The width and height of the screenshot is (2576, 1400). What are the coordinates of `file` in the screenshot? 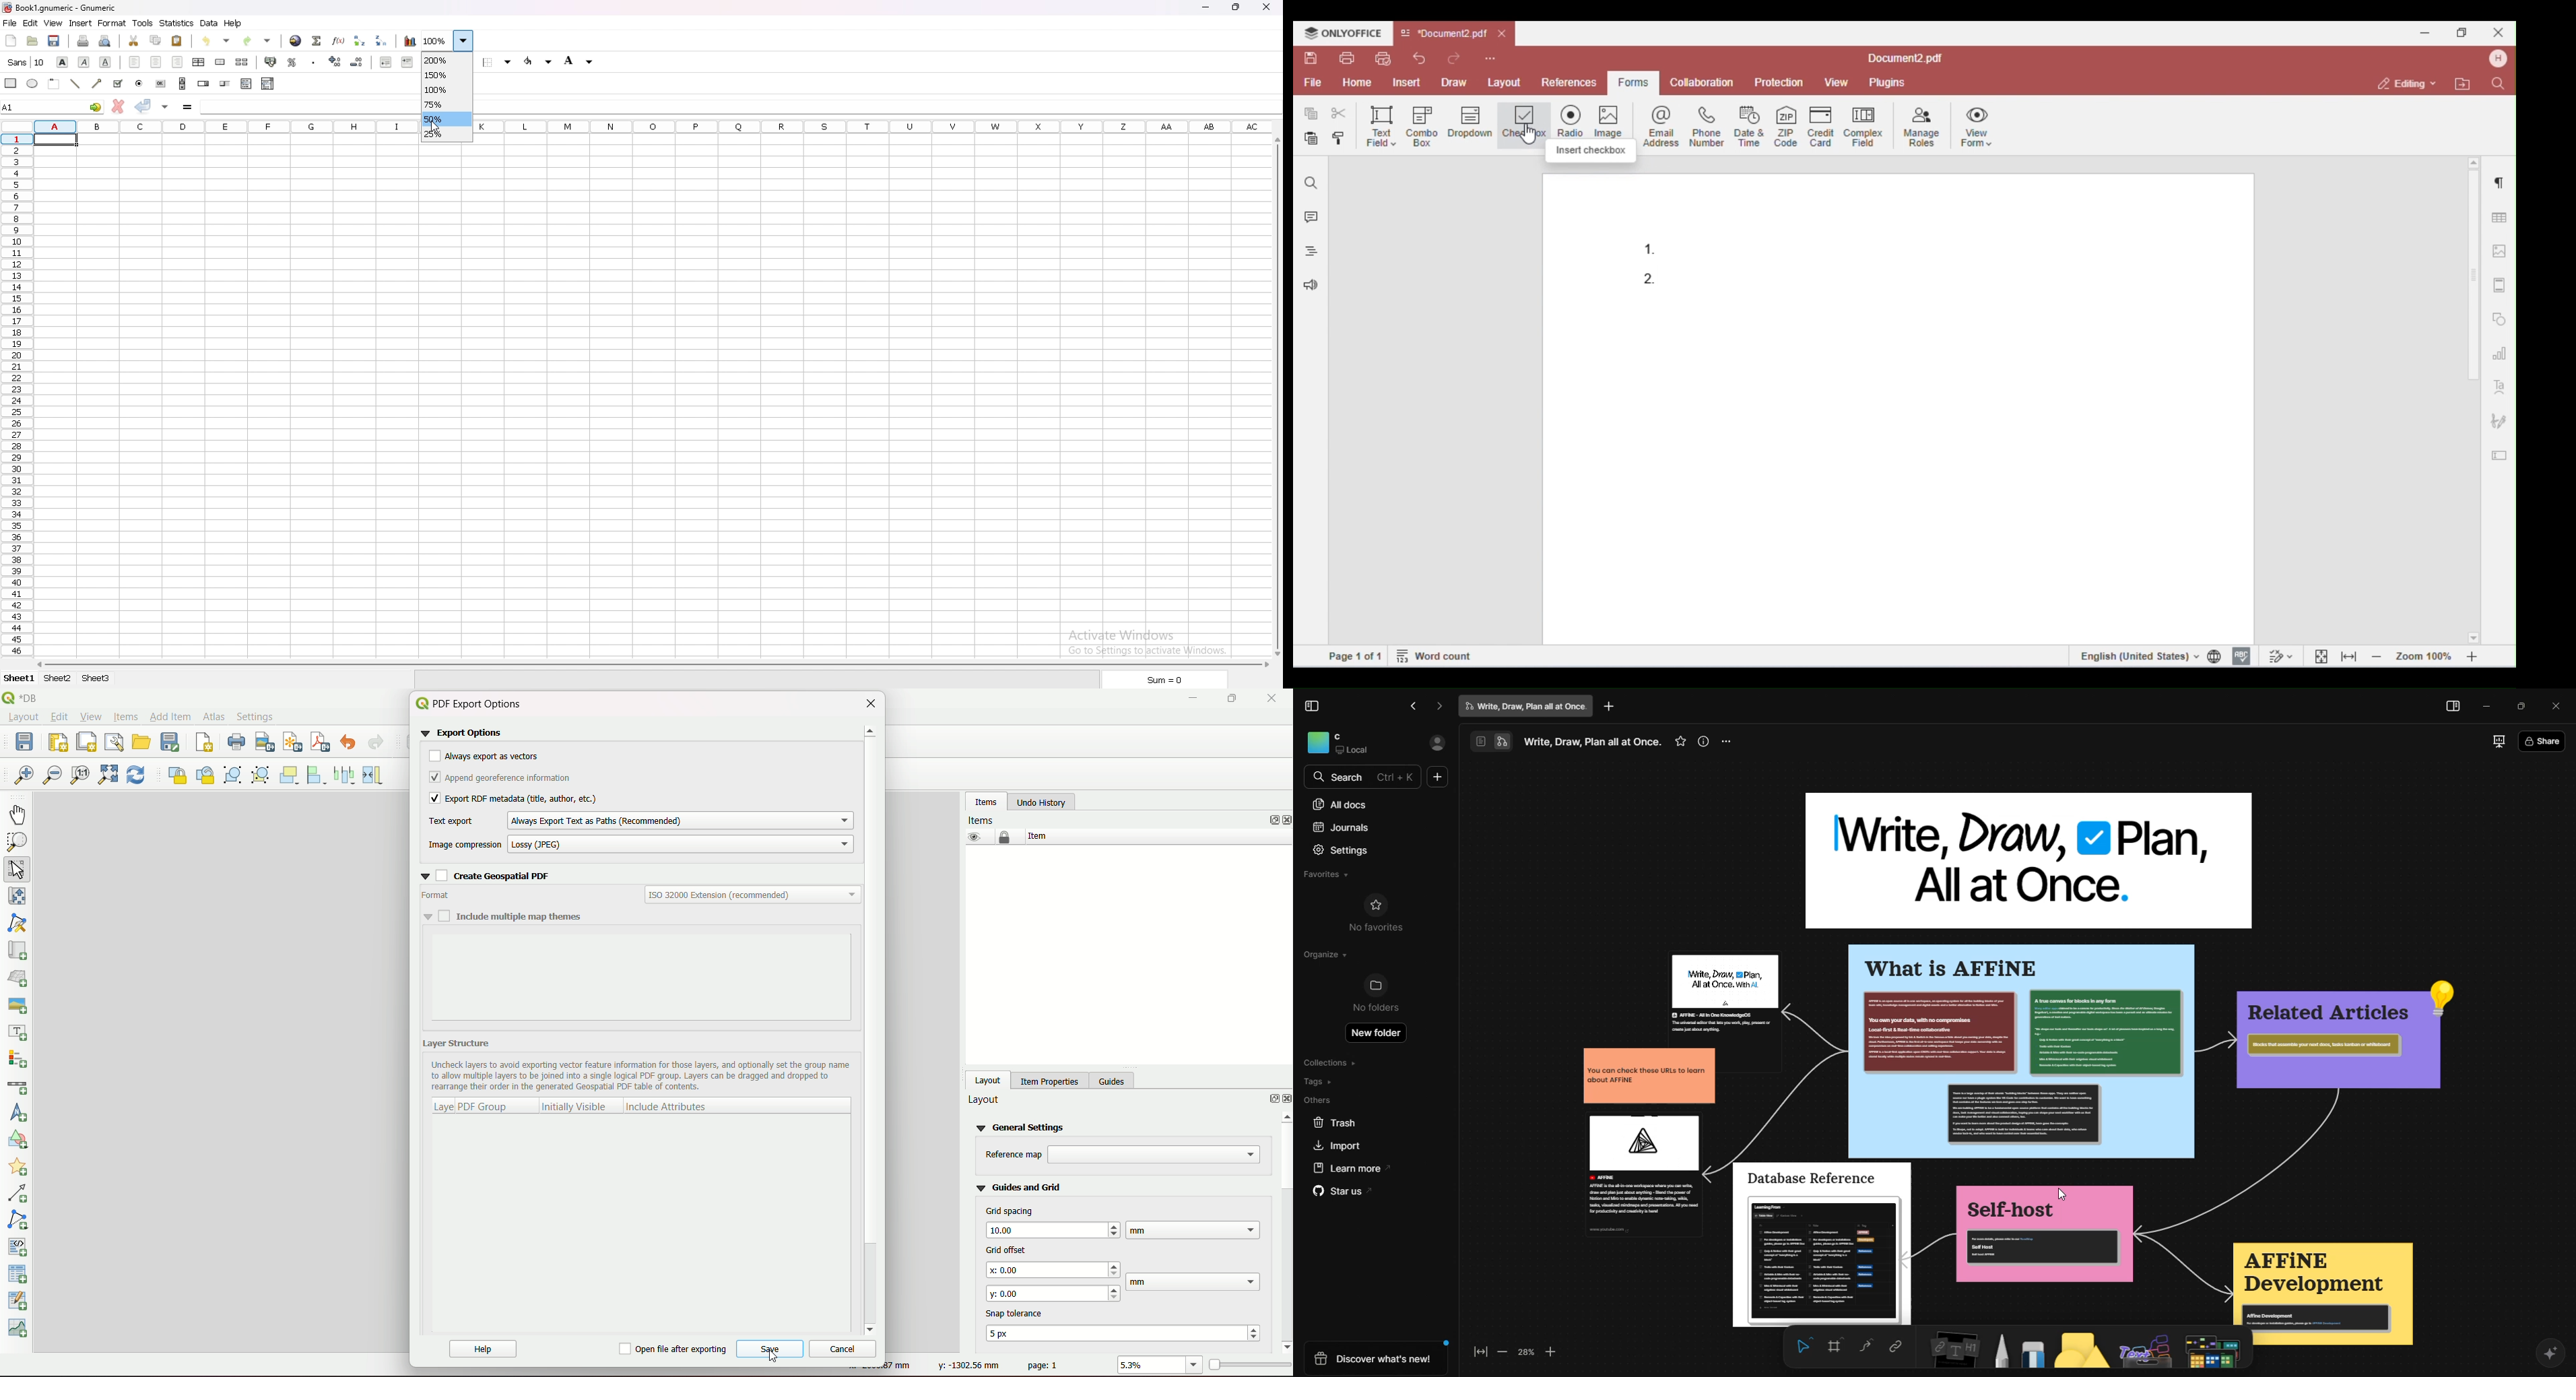 It's located at (11, 23).